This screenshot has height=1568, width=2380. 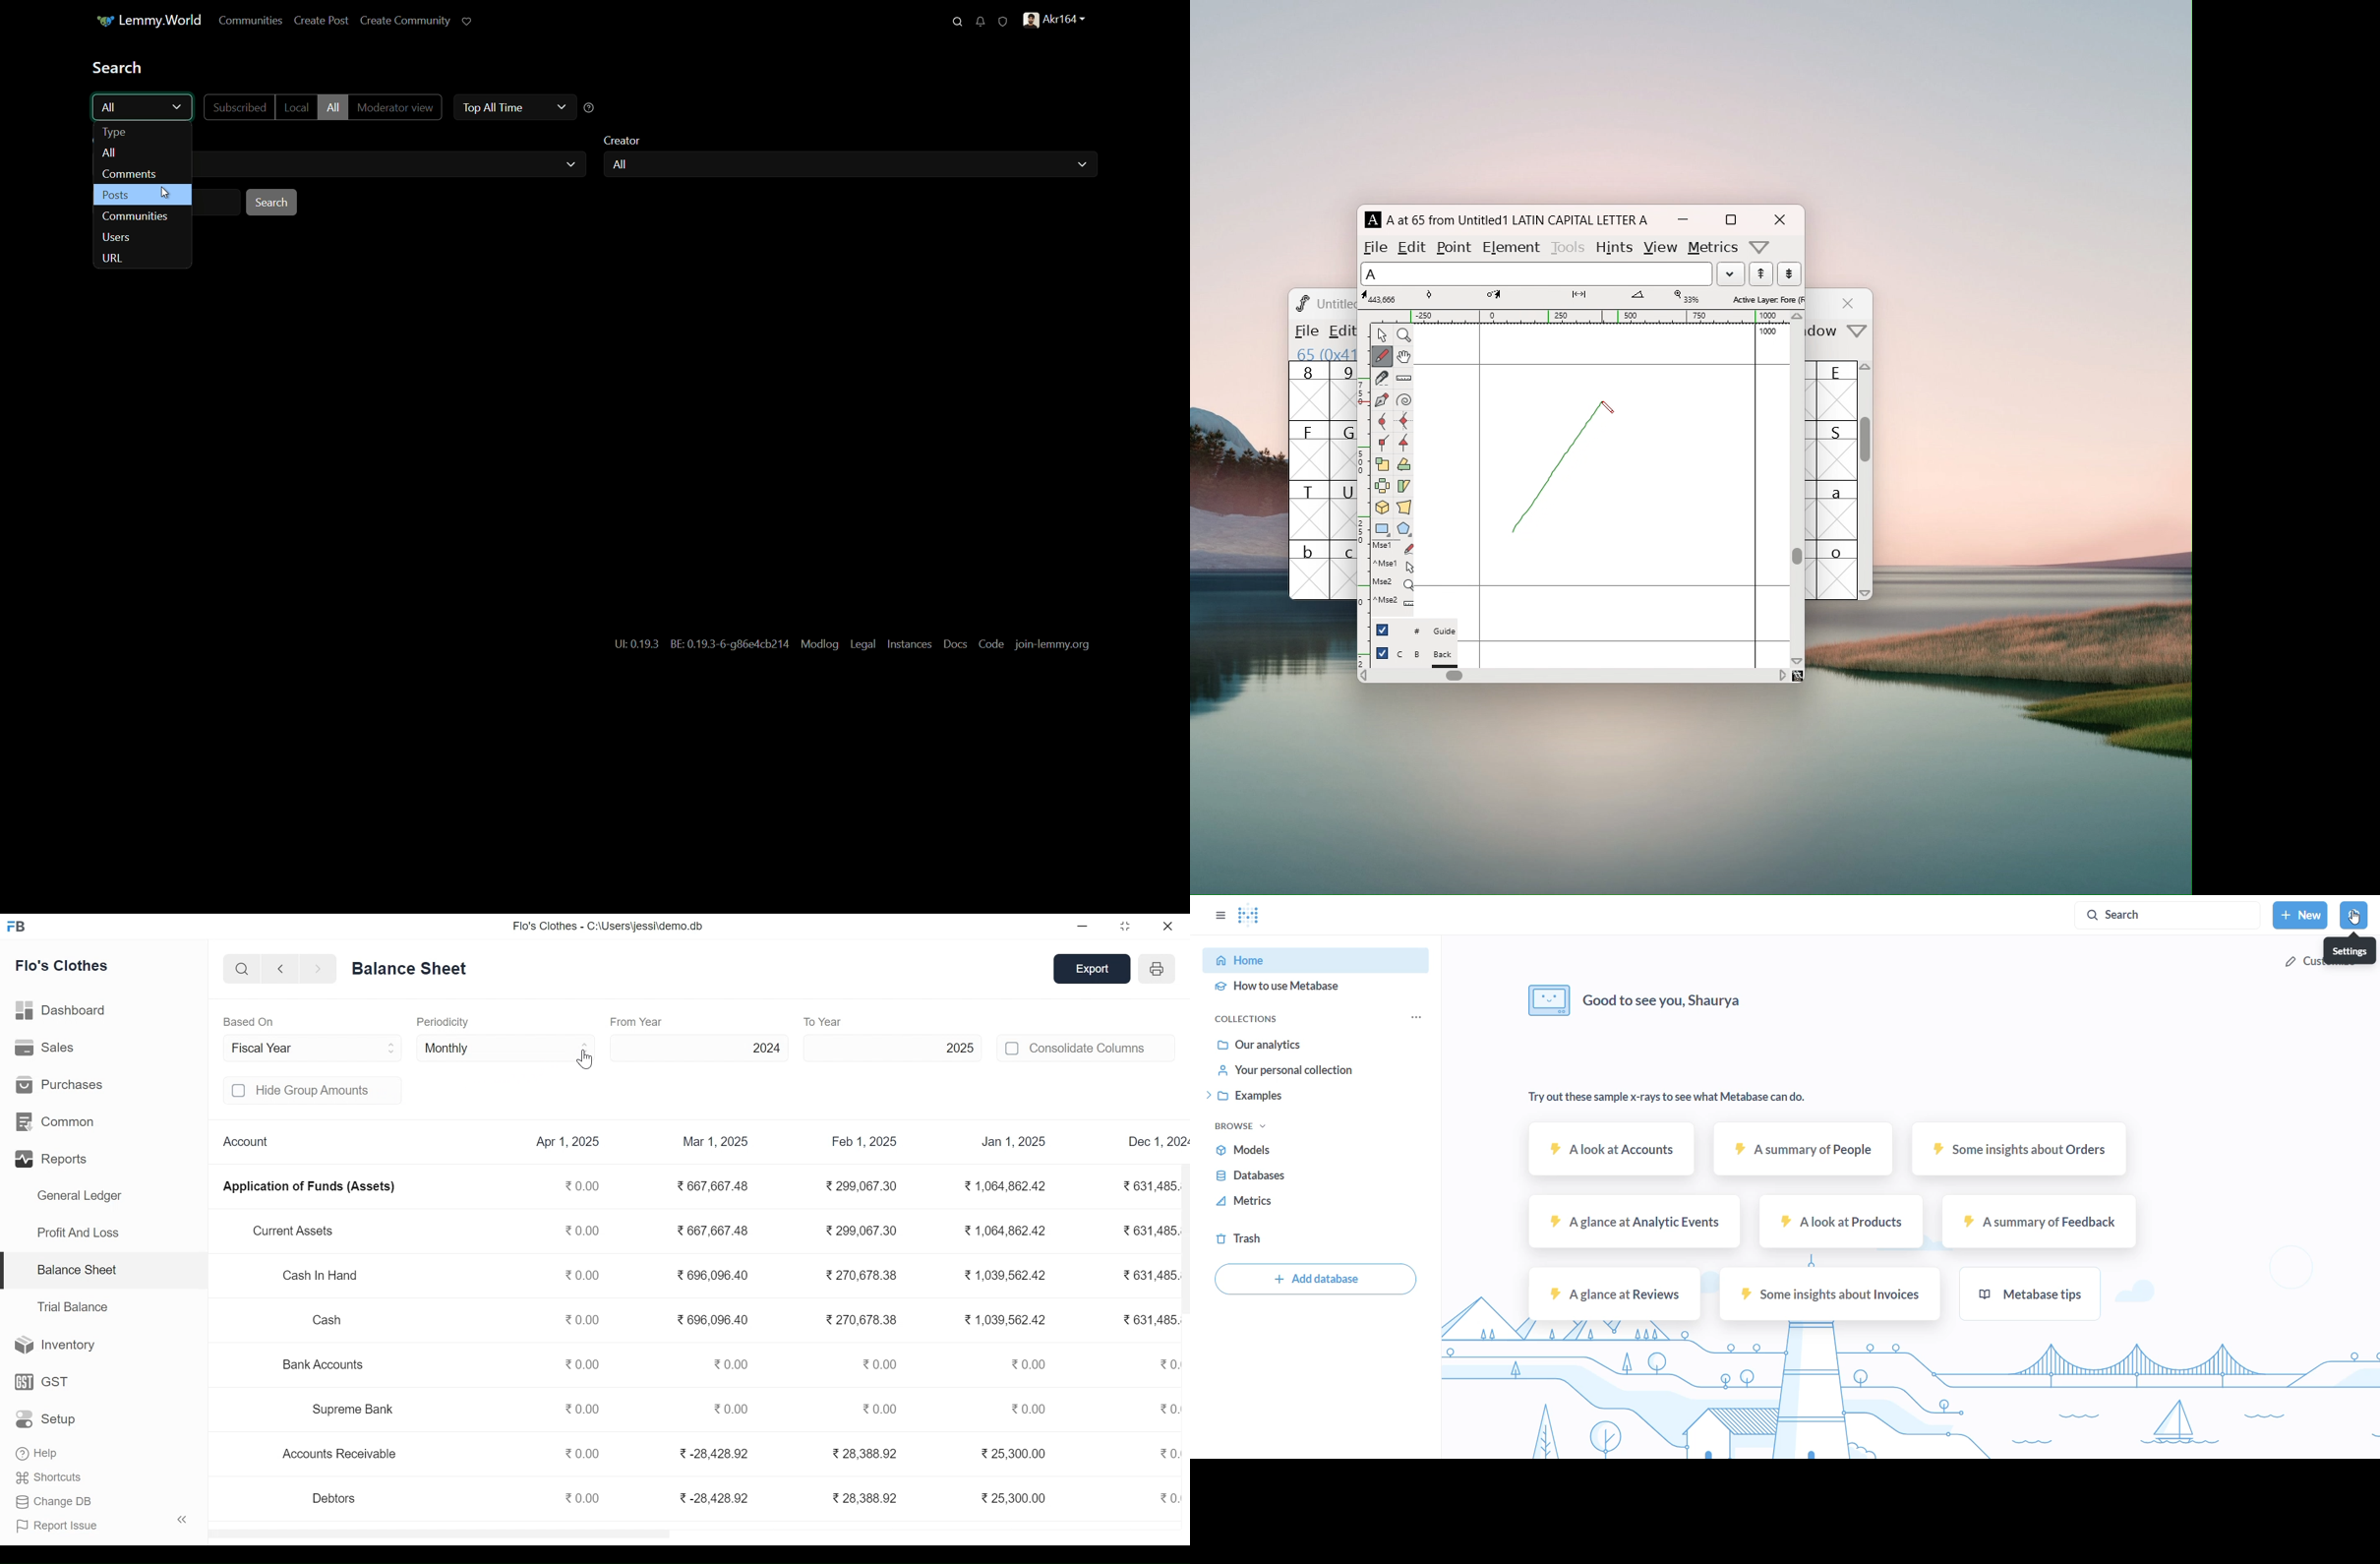 I want to click on Trial Balance, so click(x=73, y=1307).